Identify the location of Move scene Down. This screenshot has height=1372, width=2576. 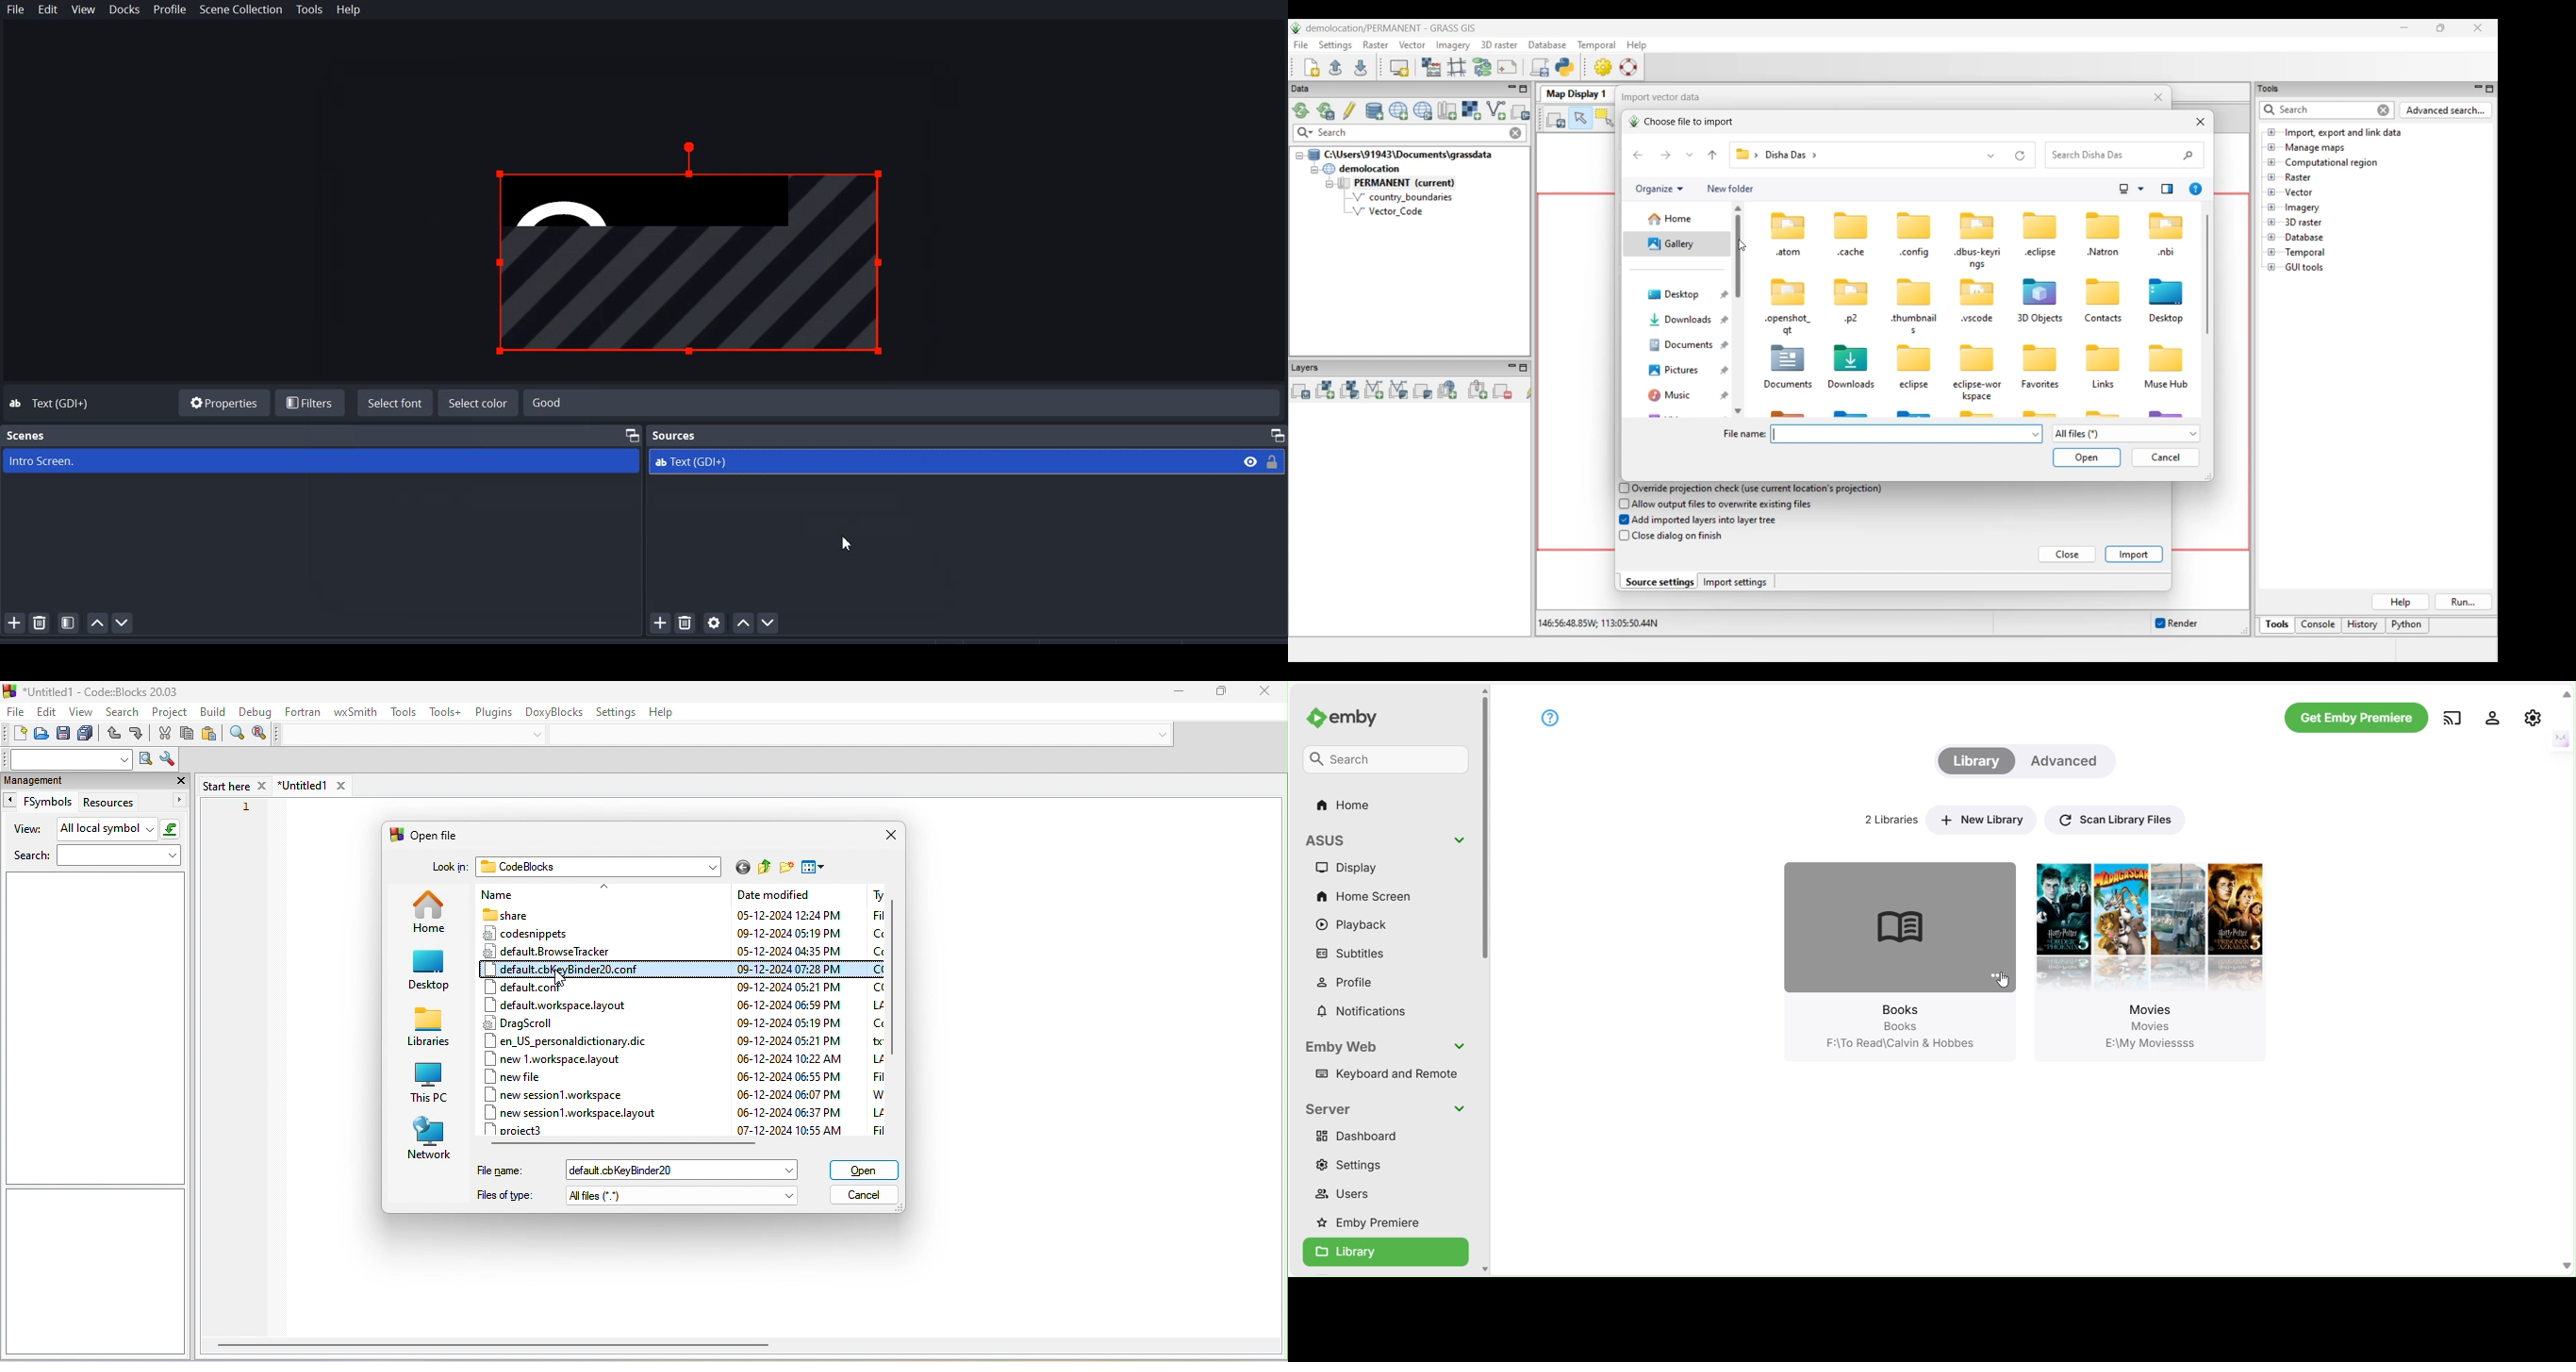
(127, 623).